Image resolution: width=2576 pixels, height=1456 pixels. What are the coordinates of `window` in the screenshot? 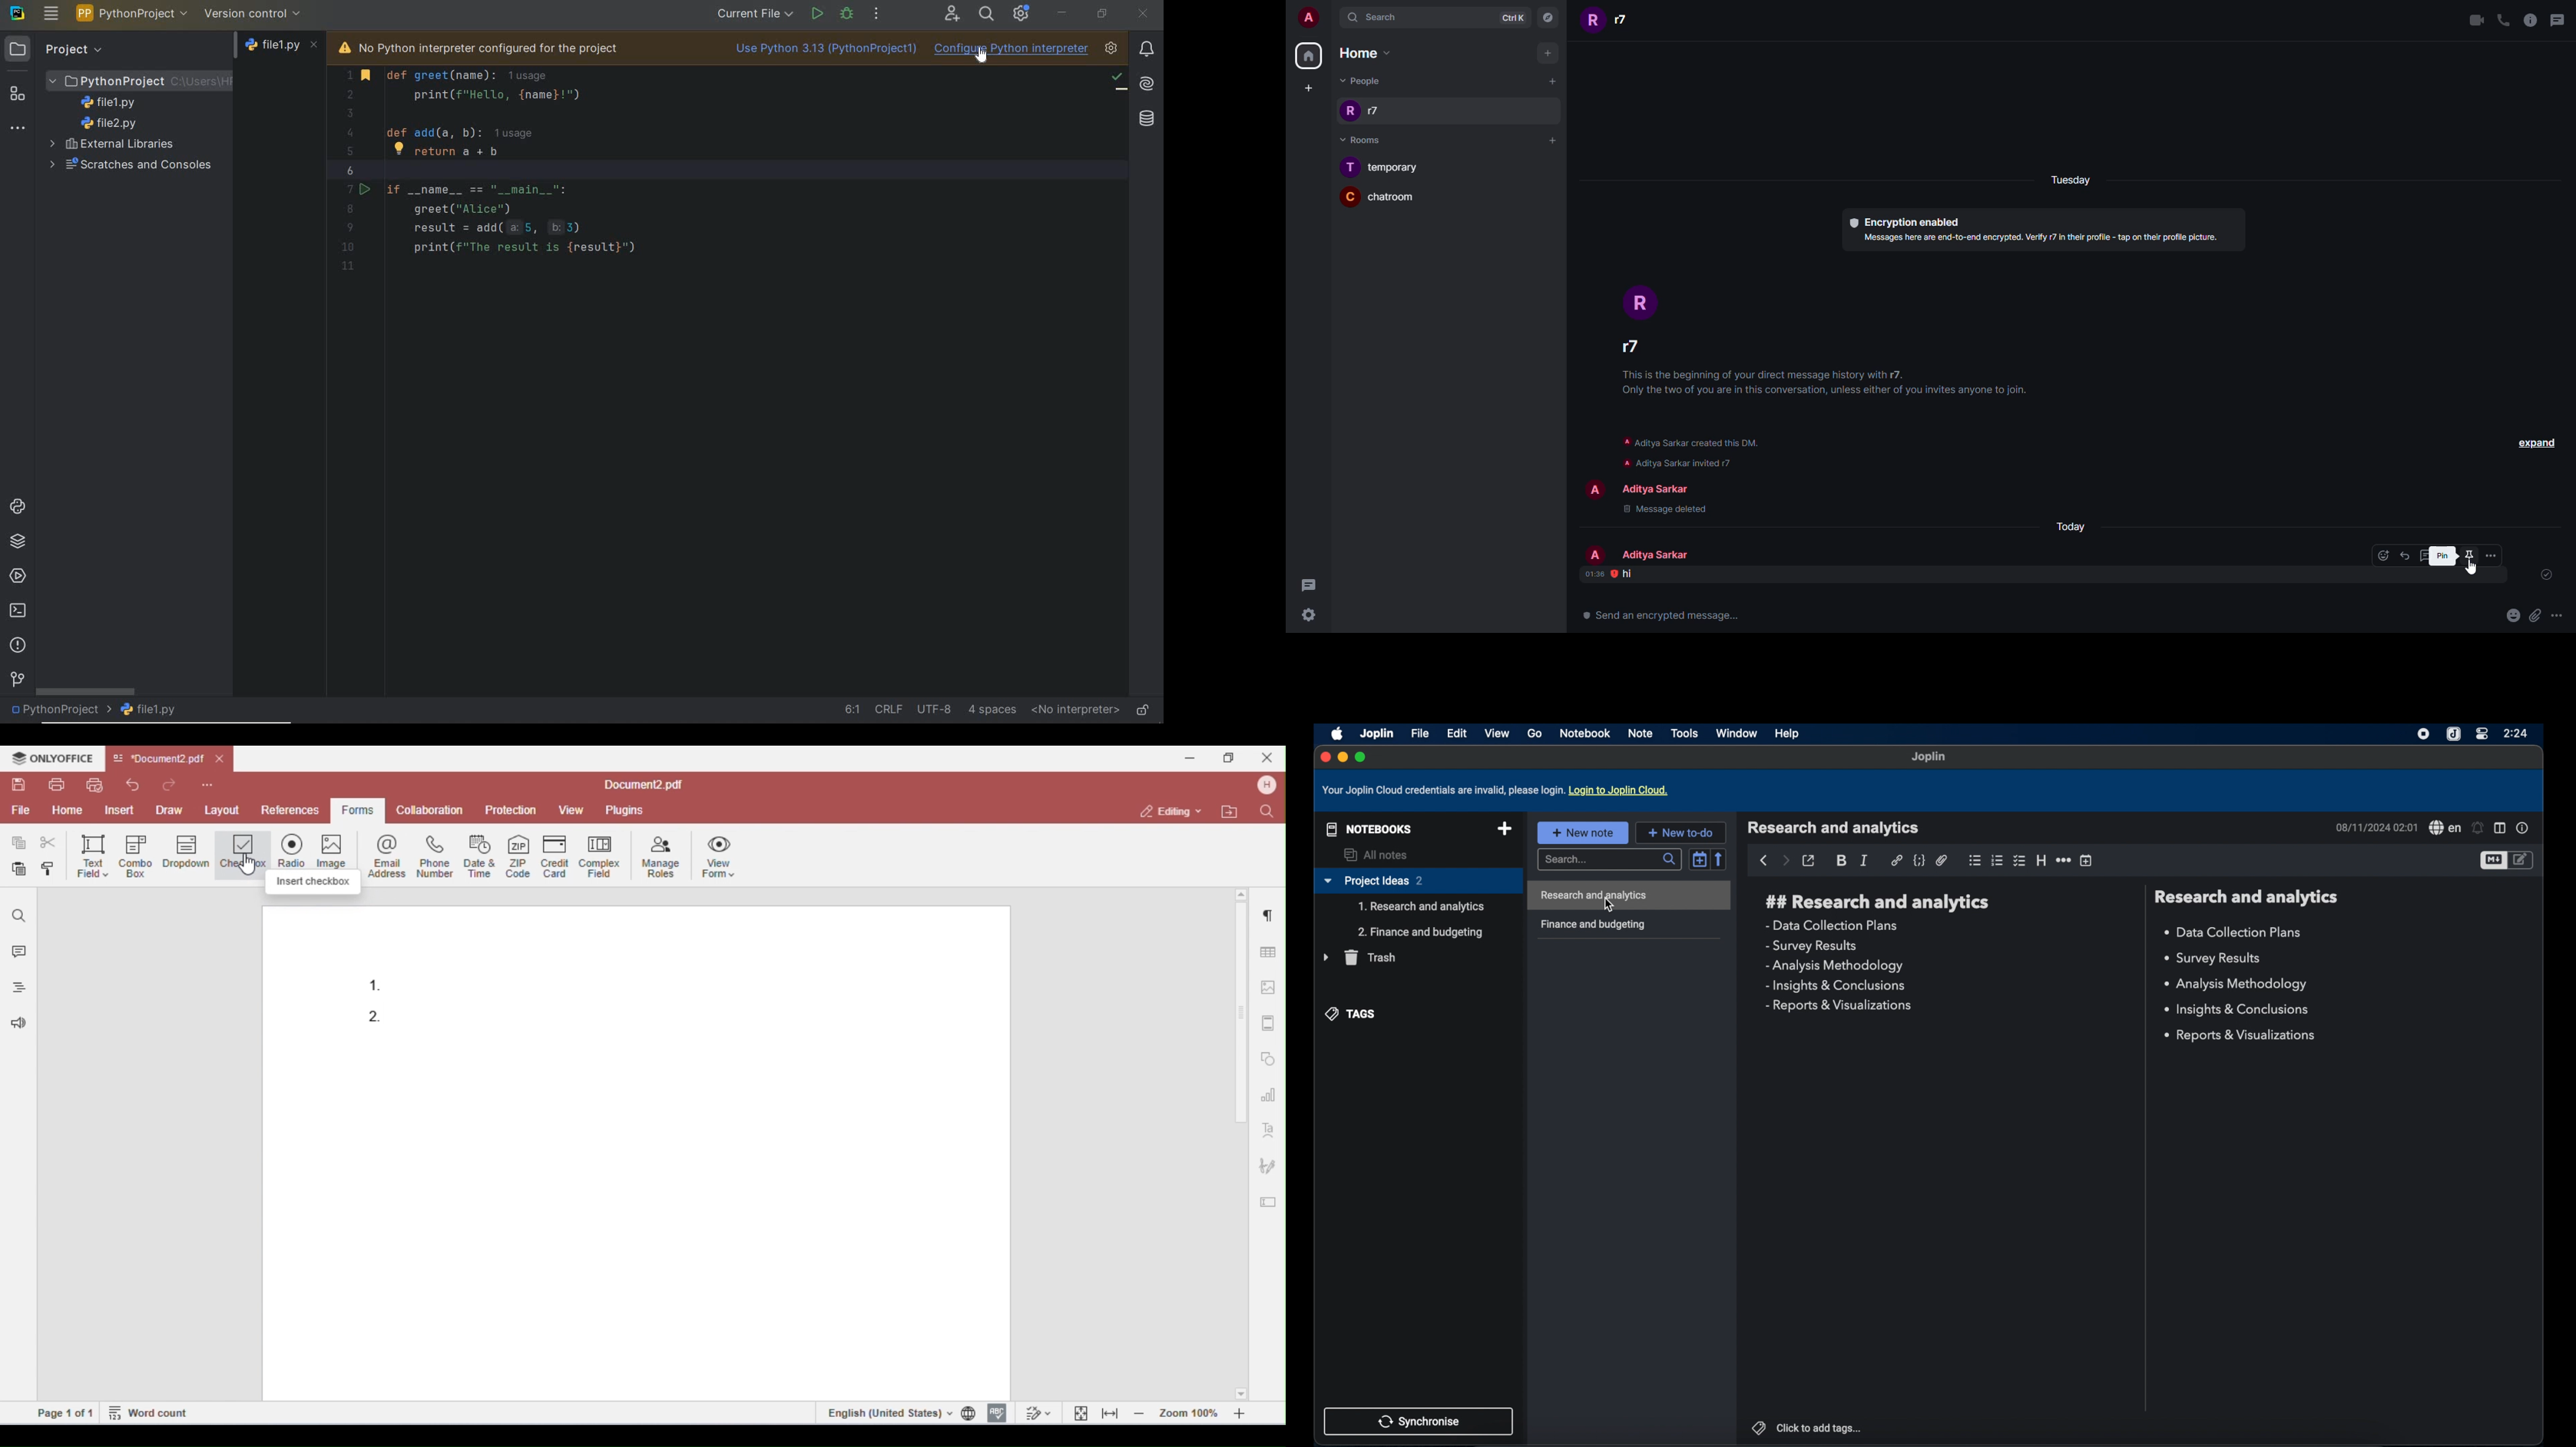 It's located at (1737, 733).